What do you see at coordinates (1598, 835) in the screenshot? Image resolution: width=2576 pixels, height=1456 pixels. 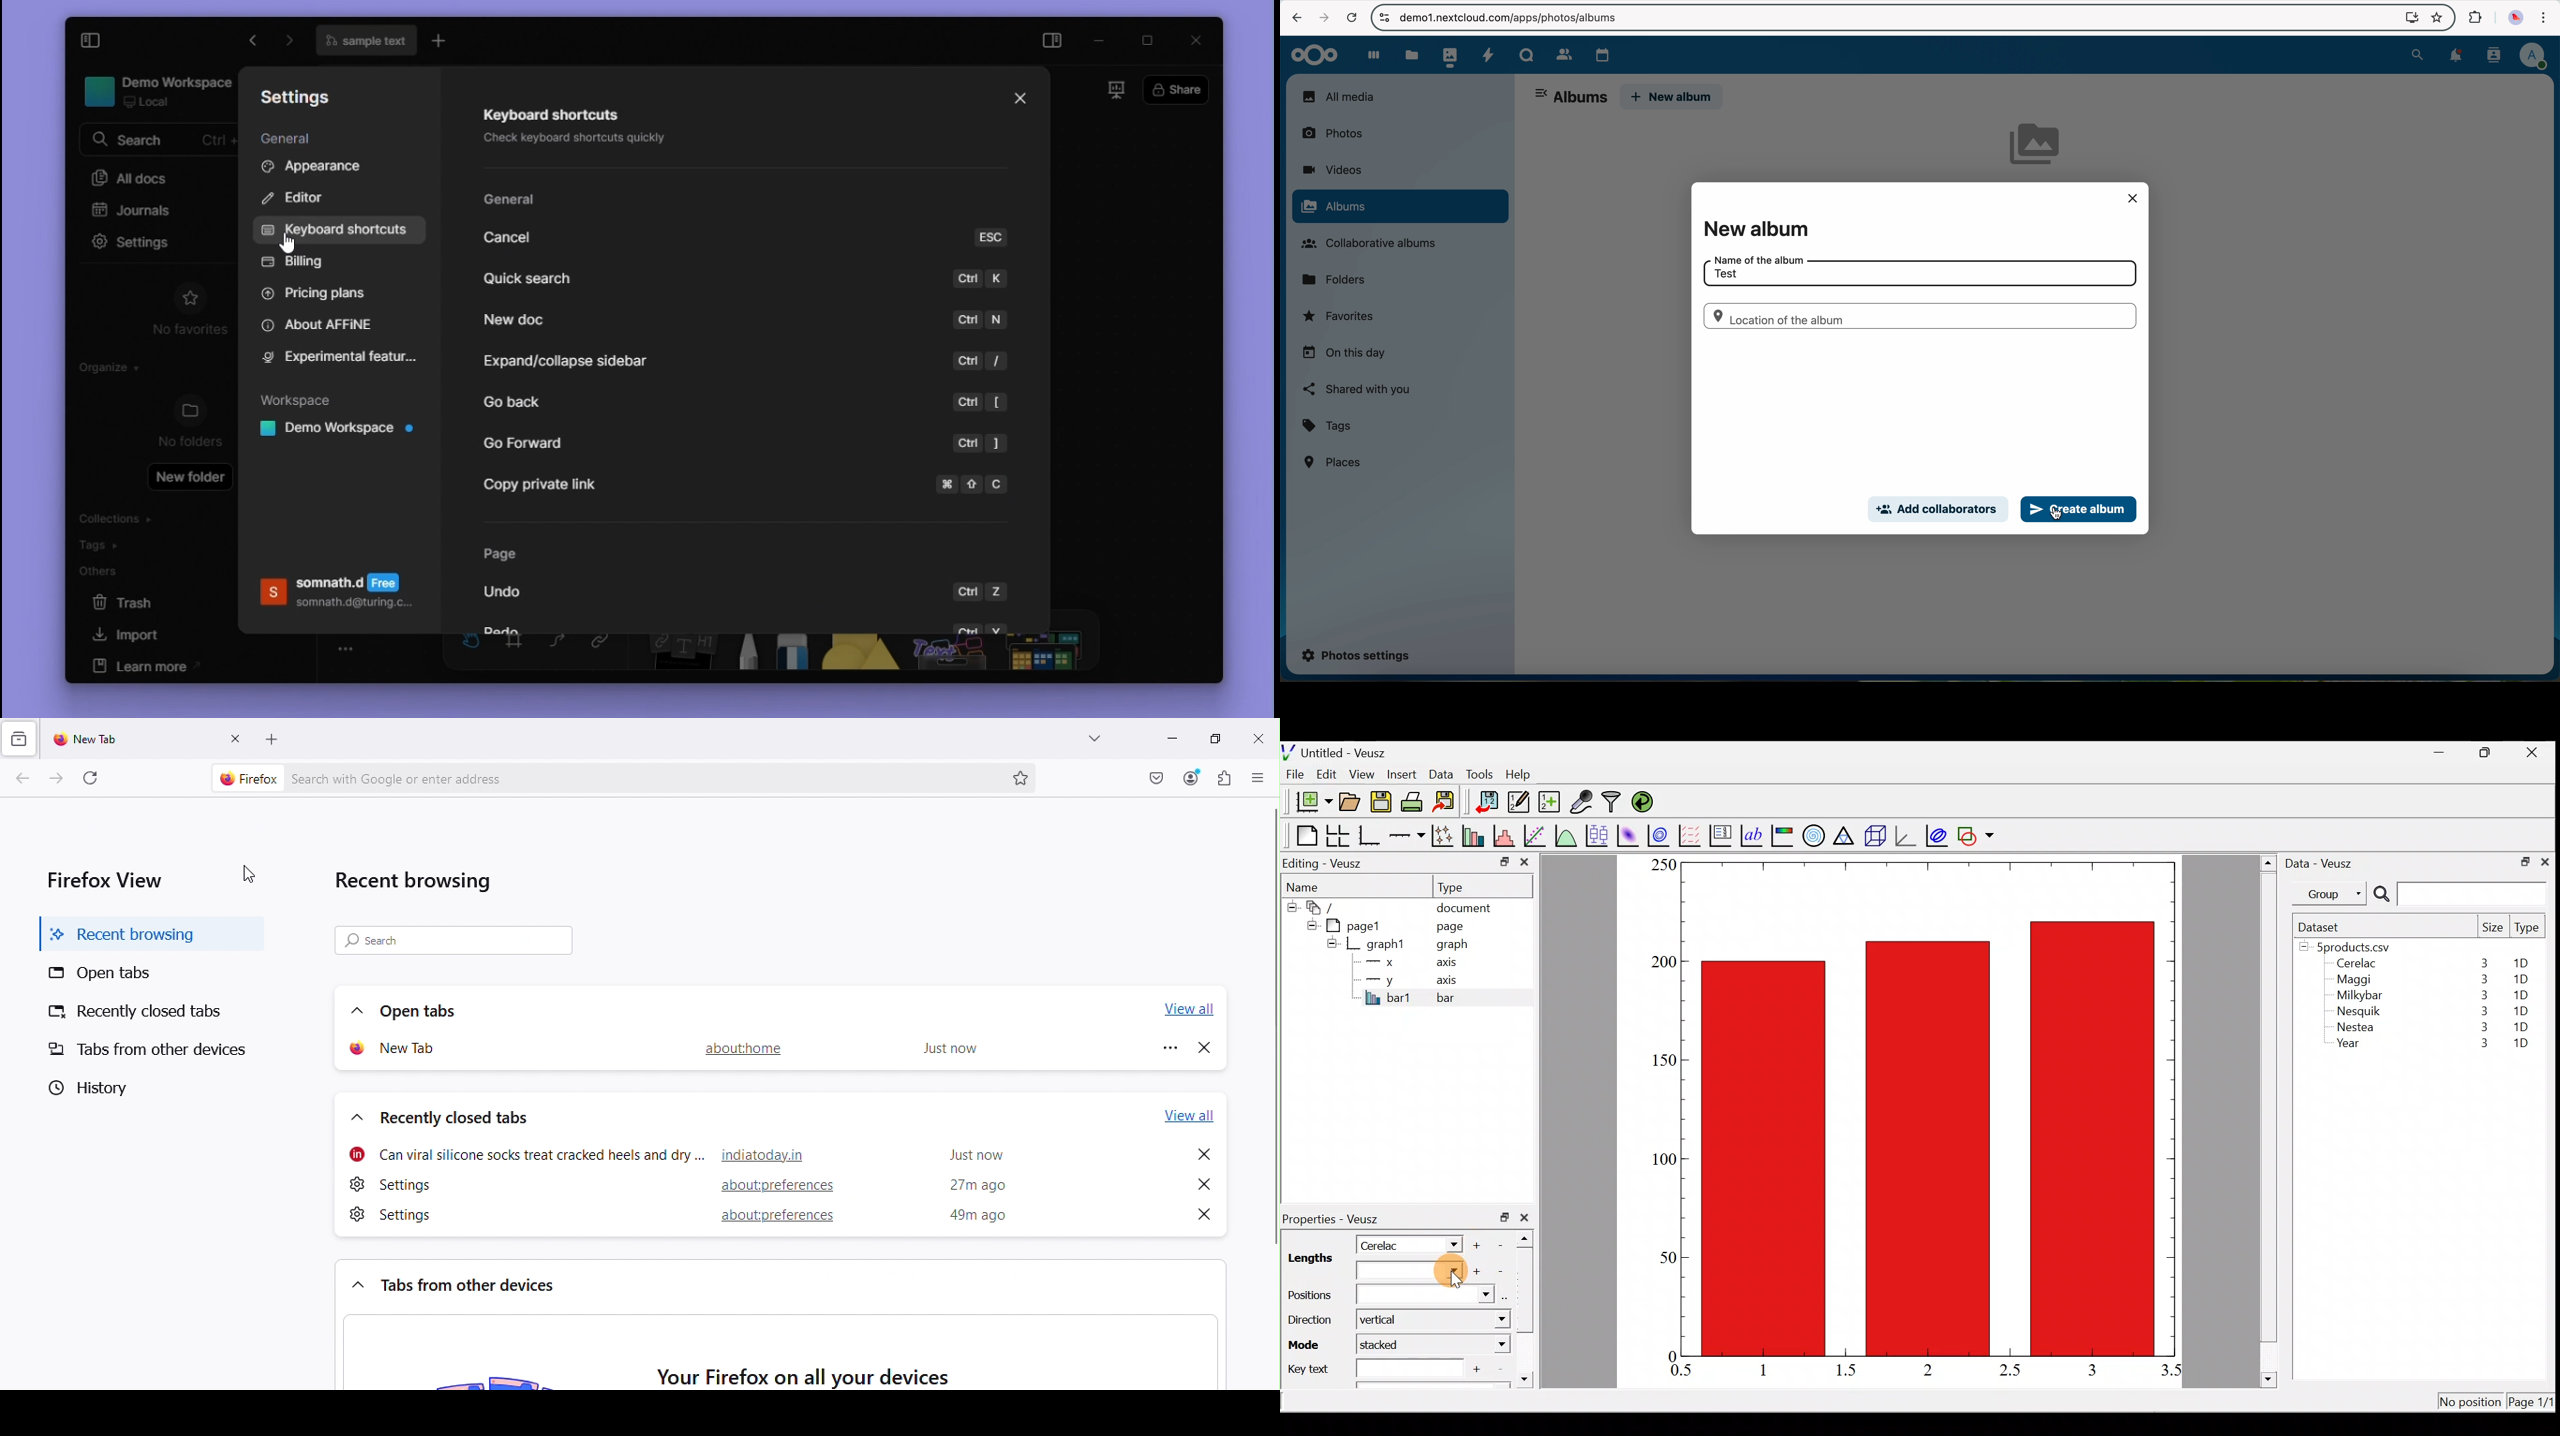 I see `Plot box plots` at bounding box center [1598, 835].